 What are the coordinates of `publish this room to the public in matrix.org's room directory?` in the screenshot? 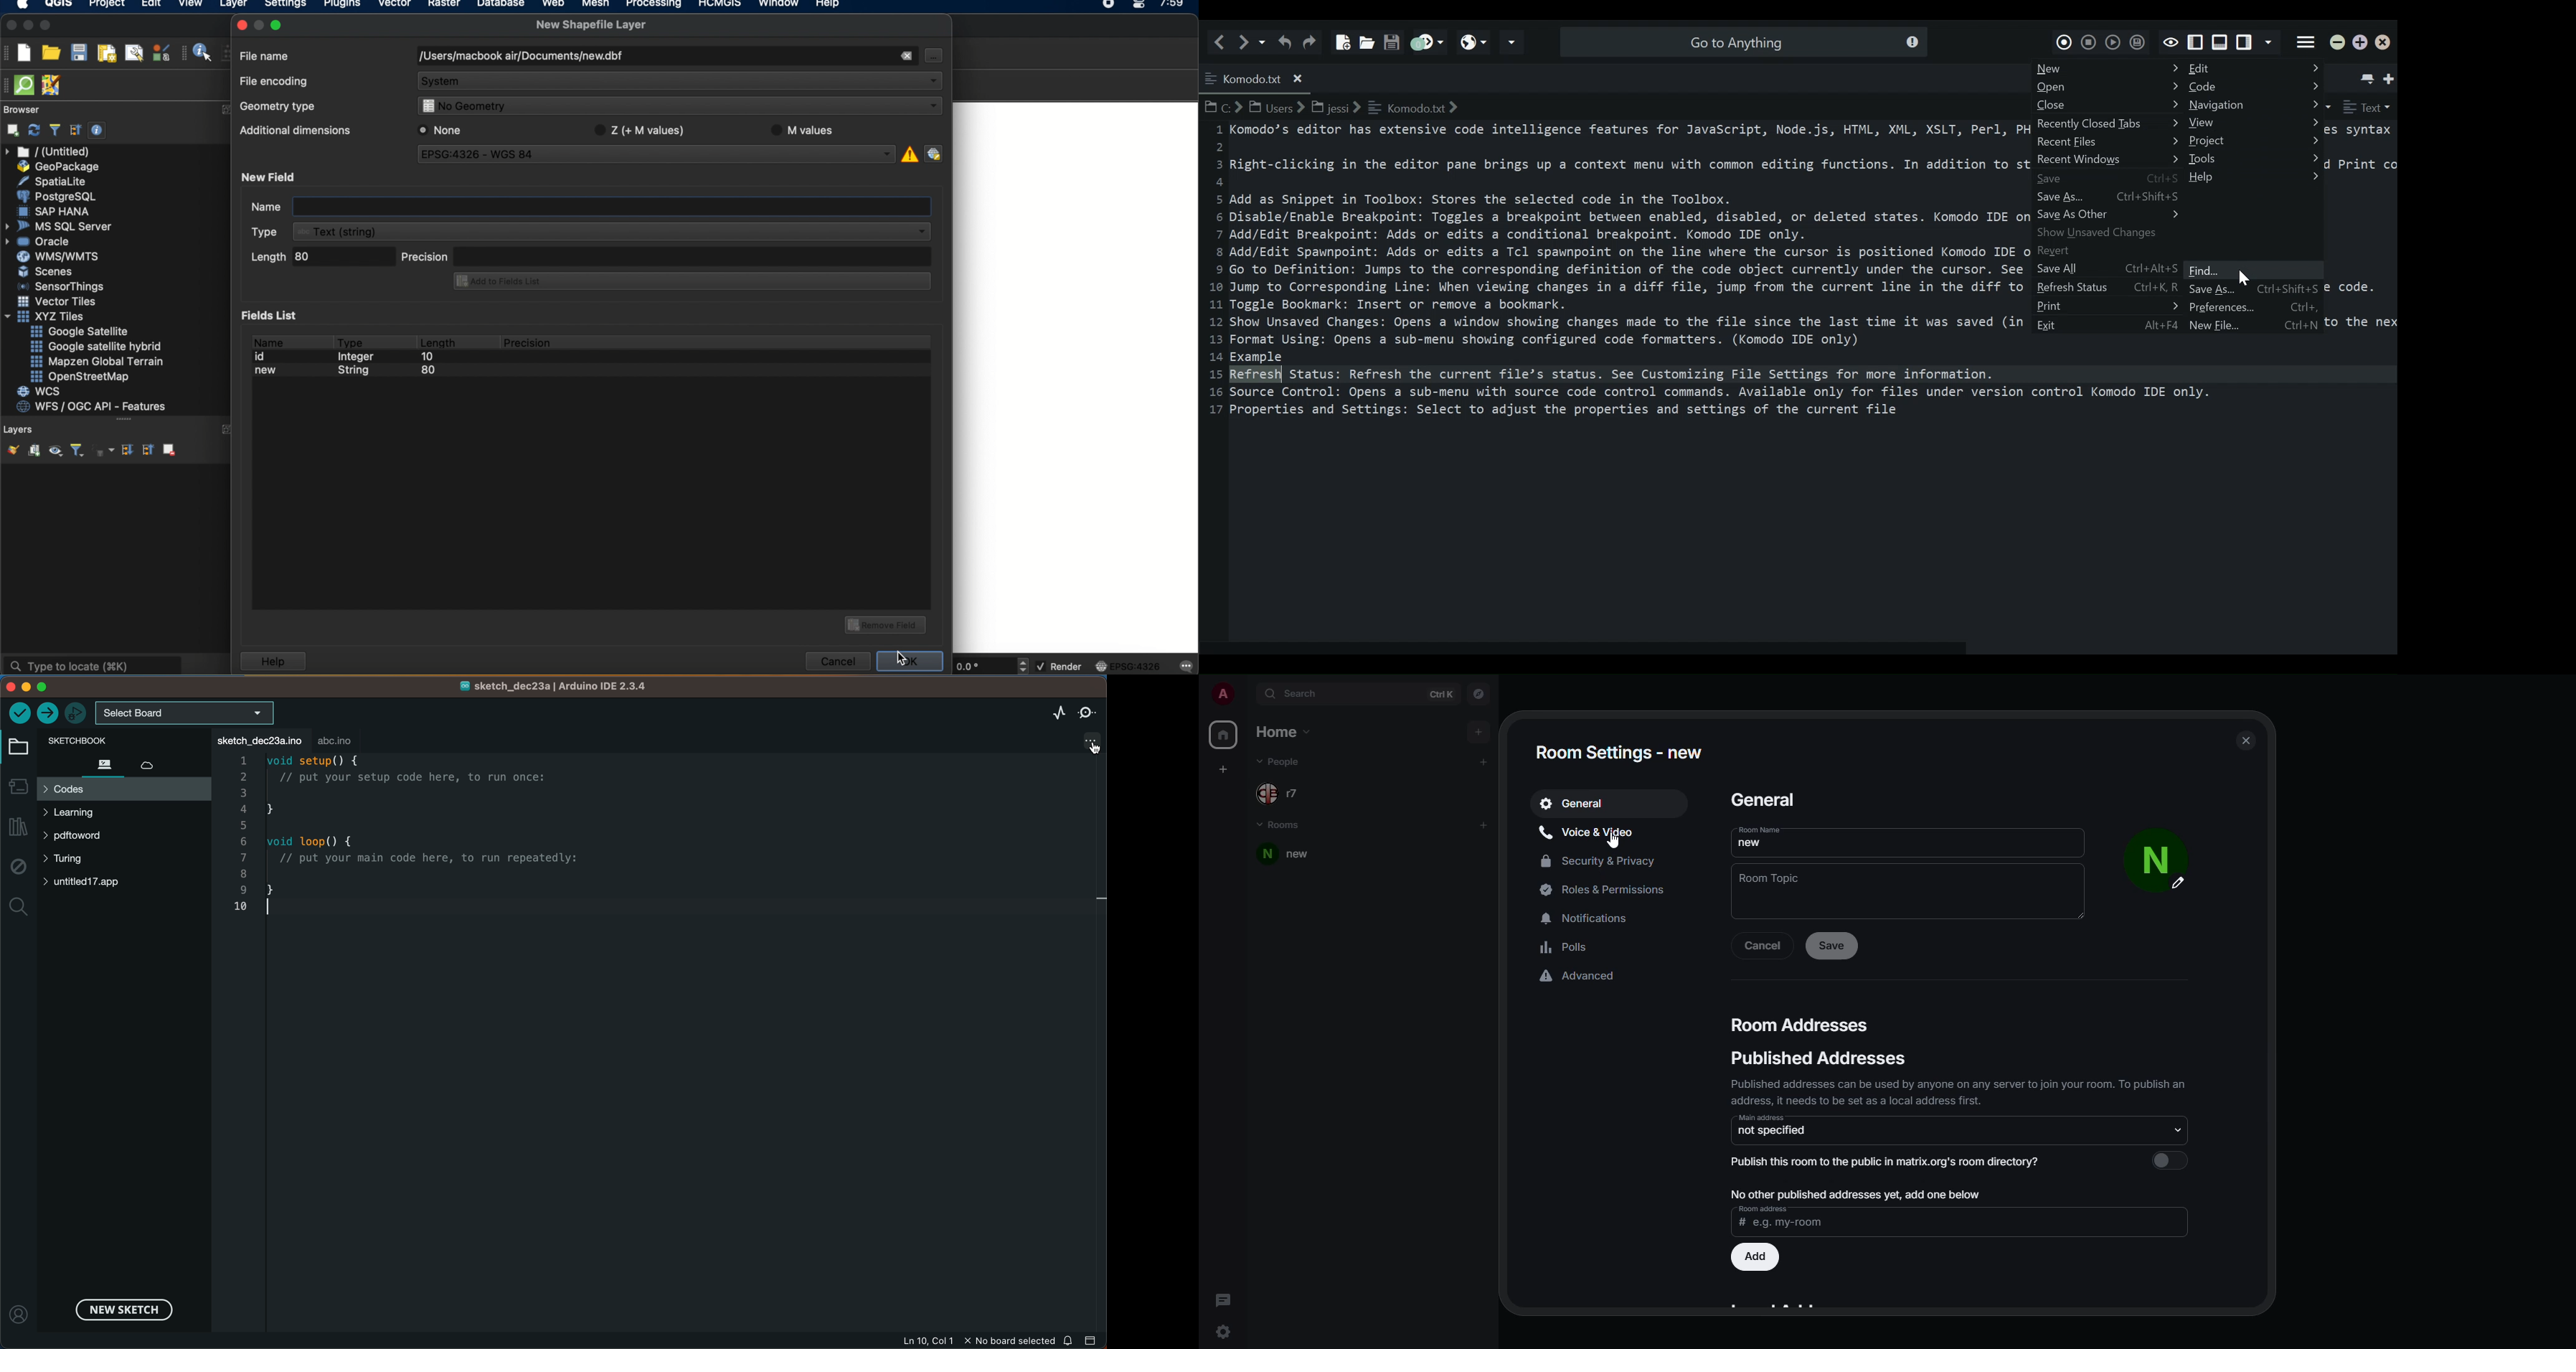 It's located at (1887, 1160).